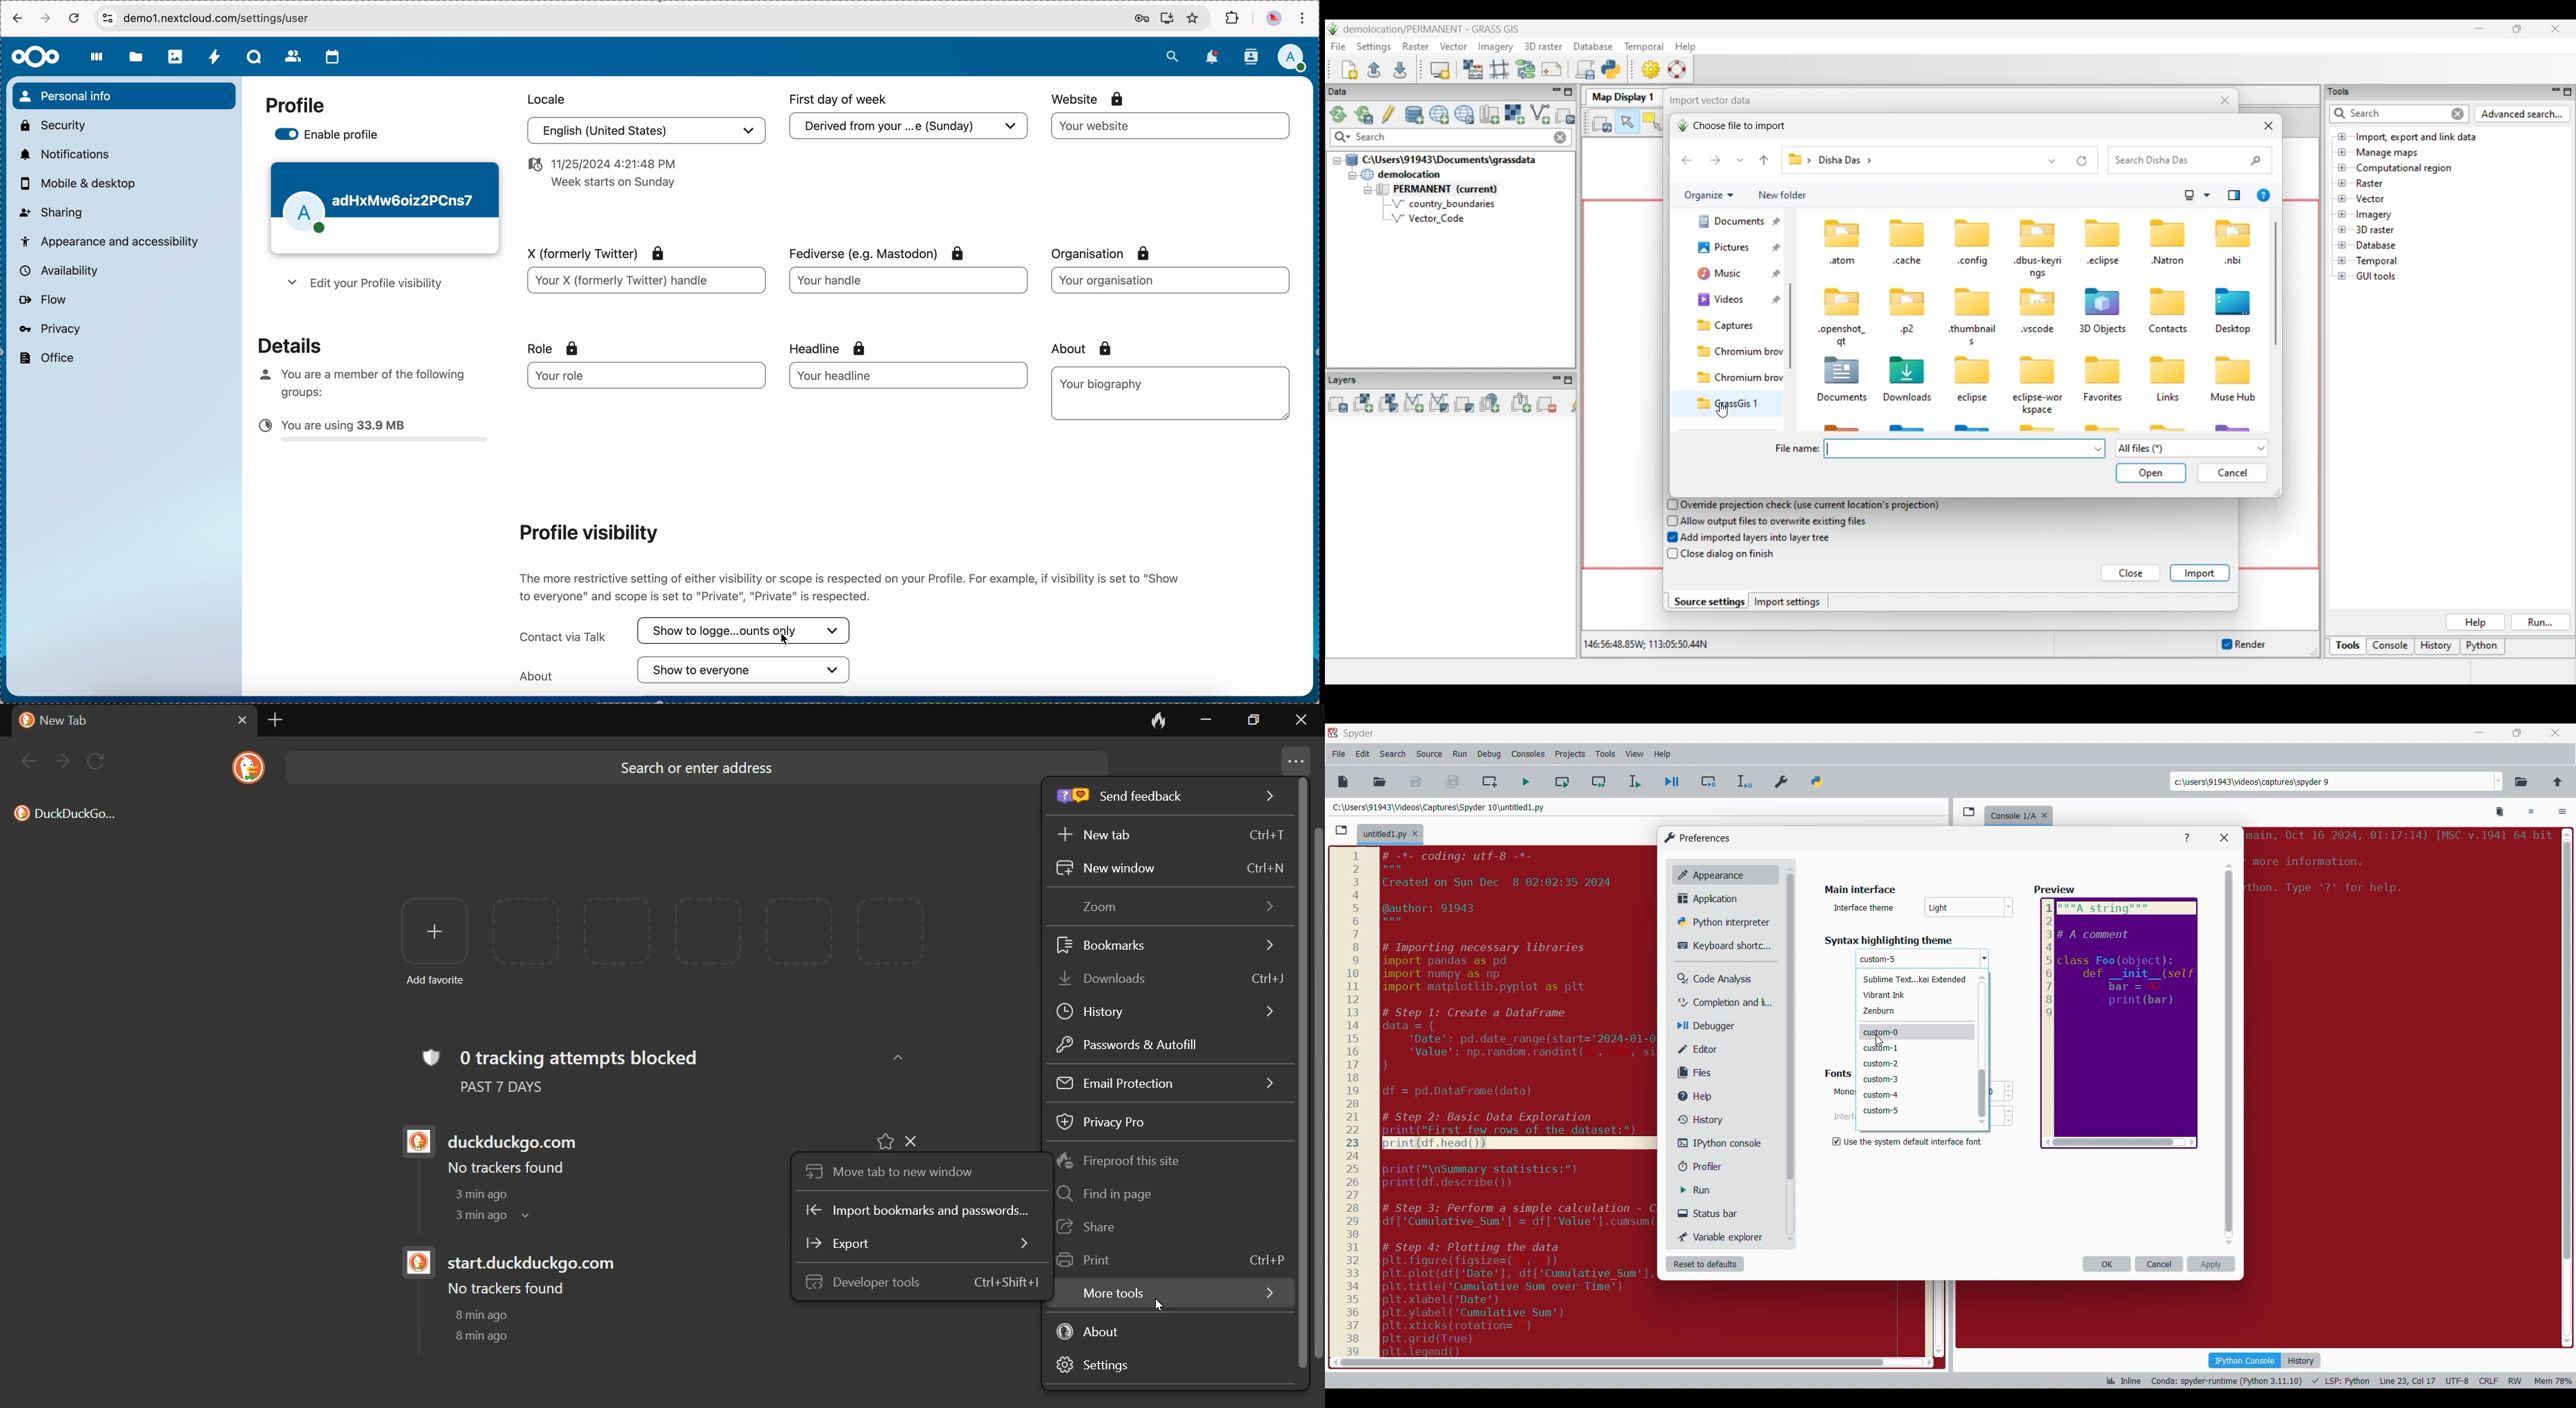 The width and height of the screenshot is (2576, 1428). Describe the element at coordinates (1167, 979) in the screenshot. I see `Downloads` at that location.